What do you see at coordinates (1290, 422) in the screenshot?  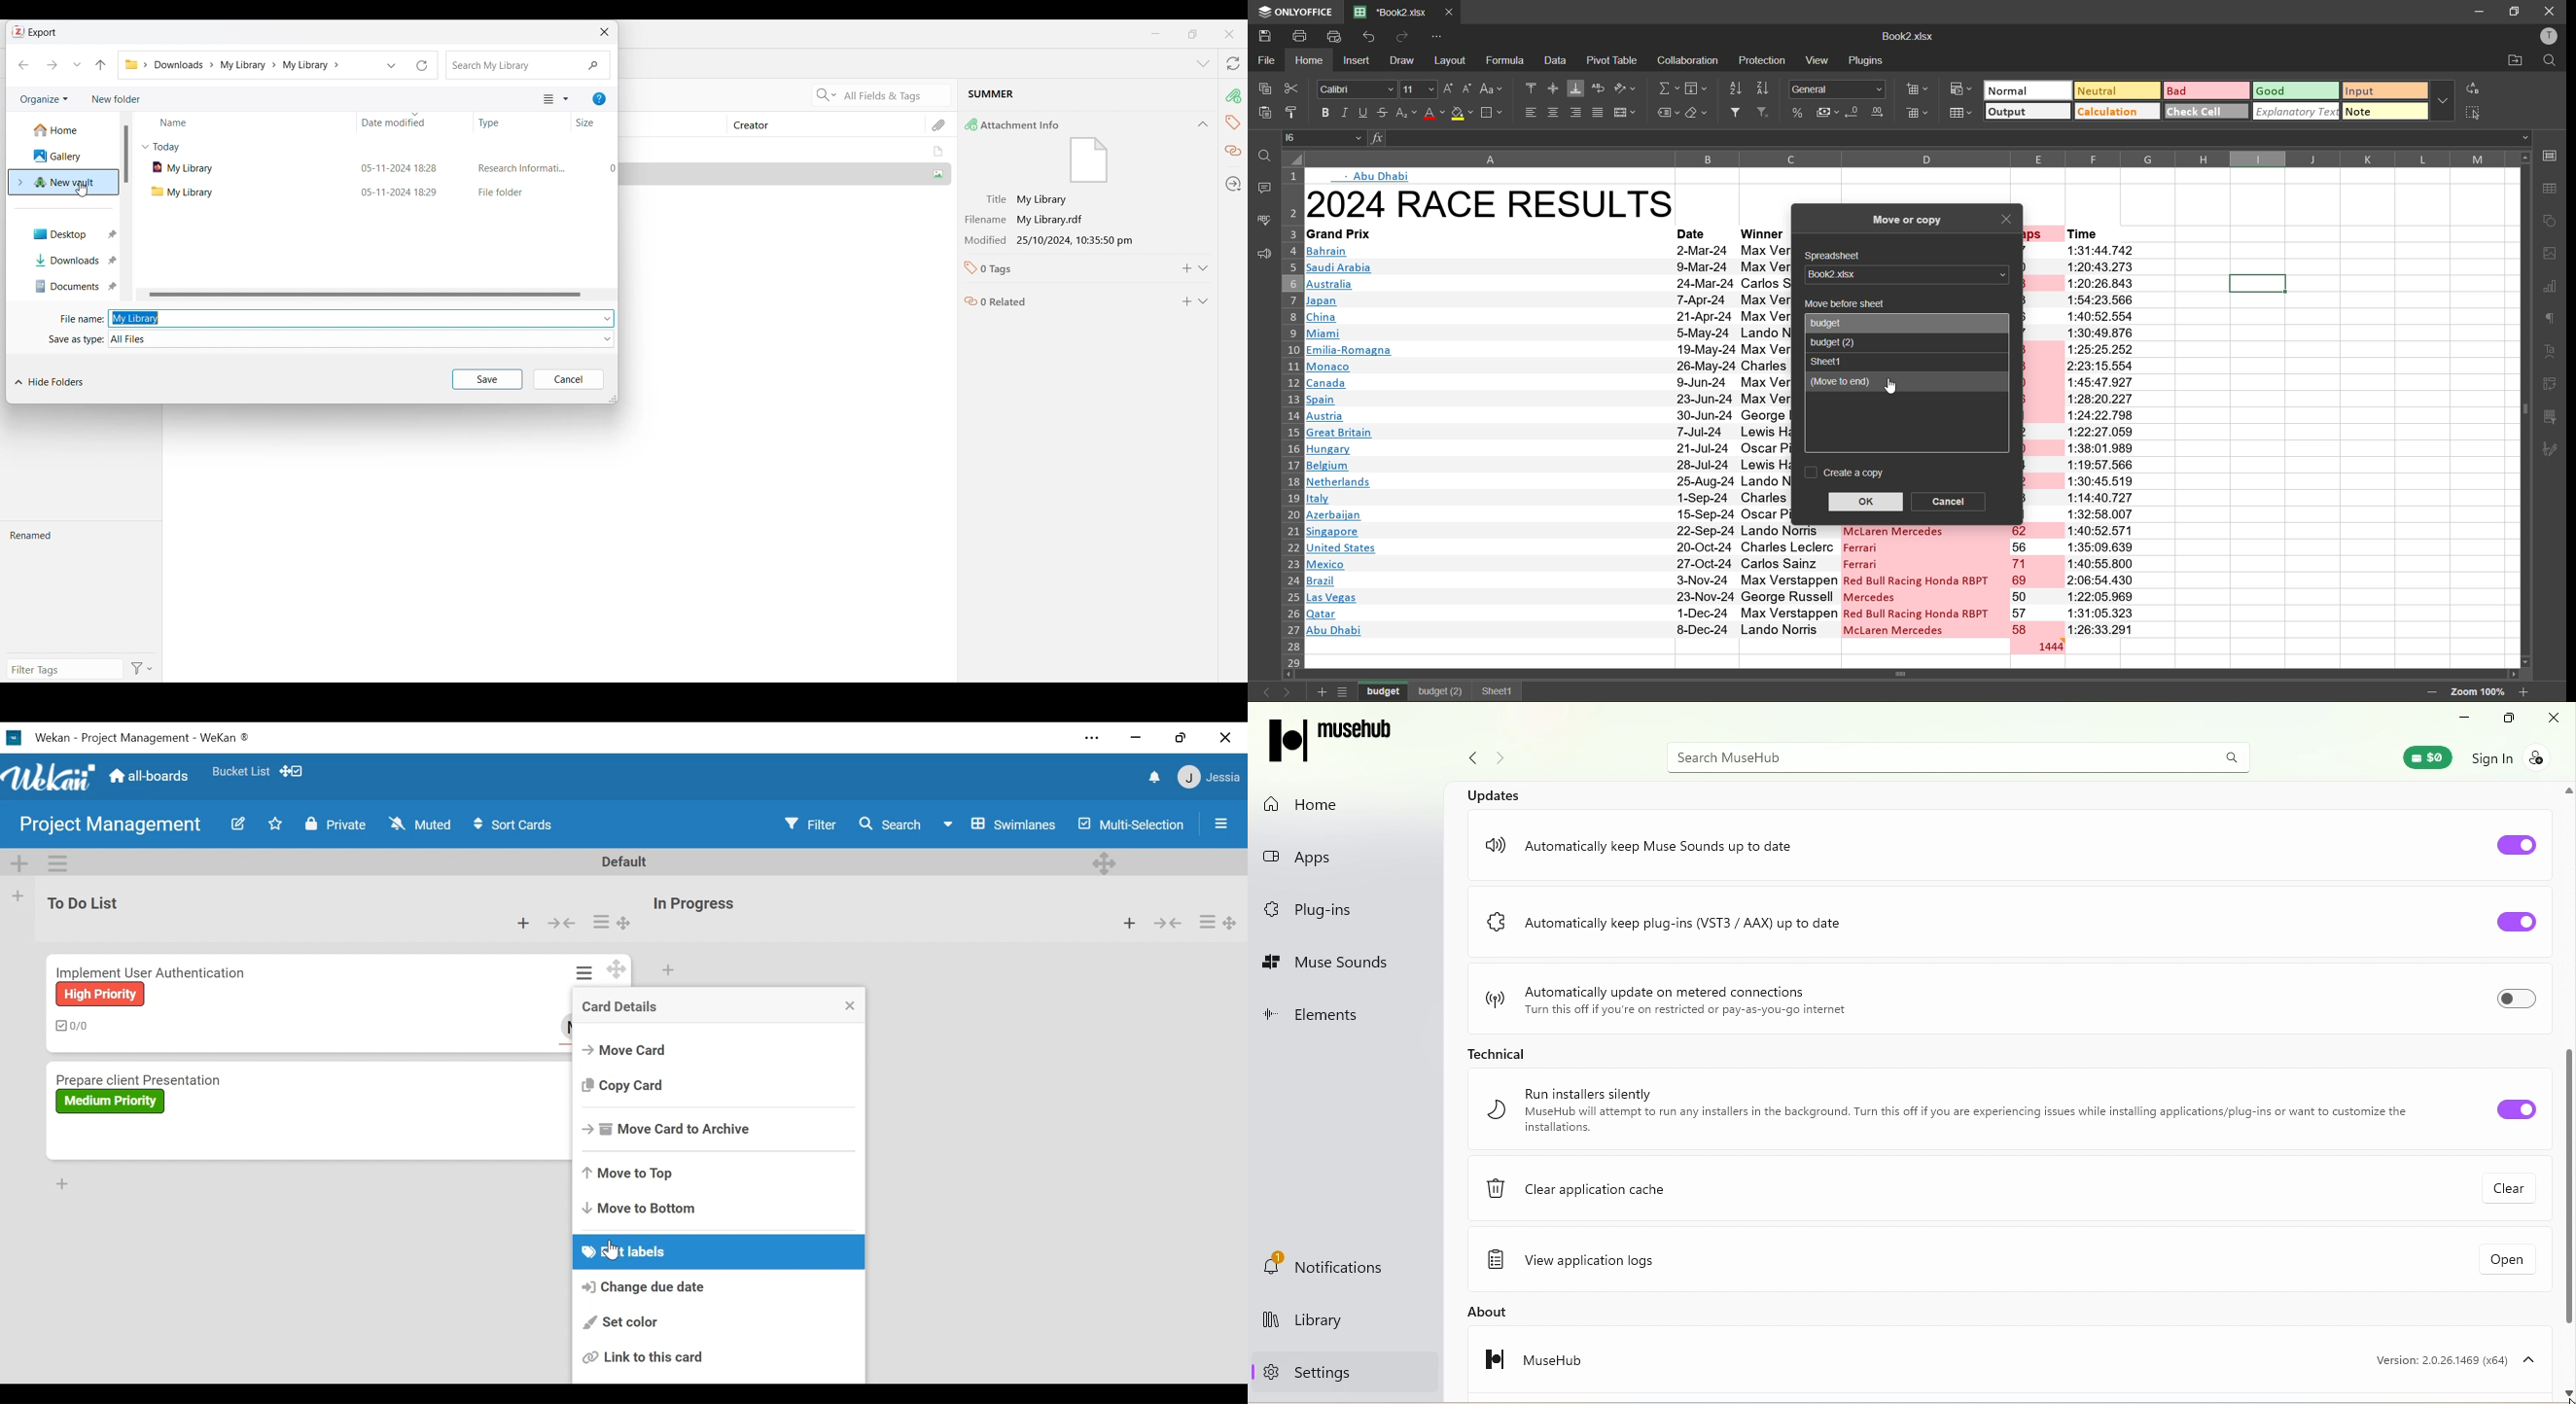 I see `row numbers` at bounding box center [1290, 422].